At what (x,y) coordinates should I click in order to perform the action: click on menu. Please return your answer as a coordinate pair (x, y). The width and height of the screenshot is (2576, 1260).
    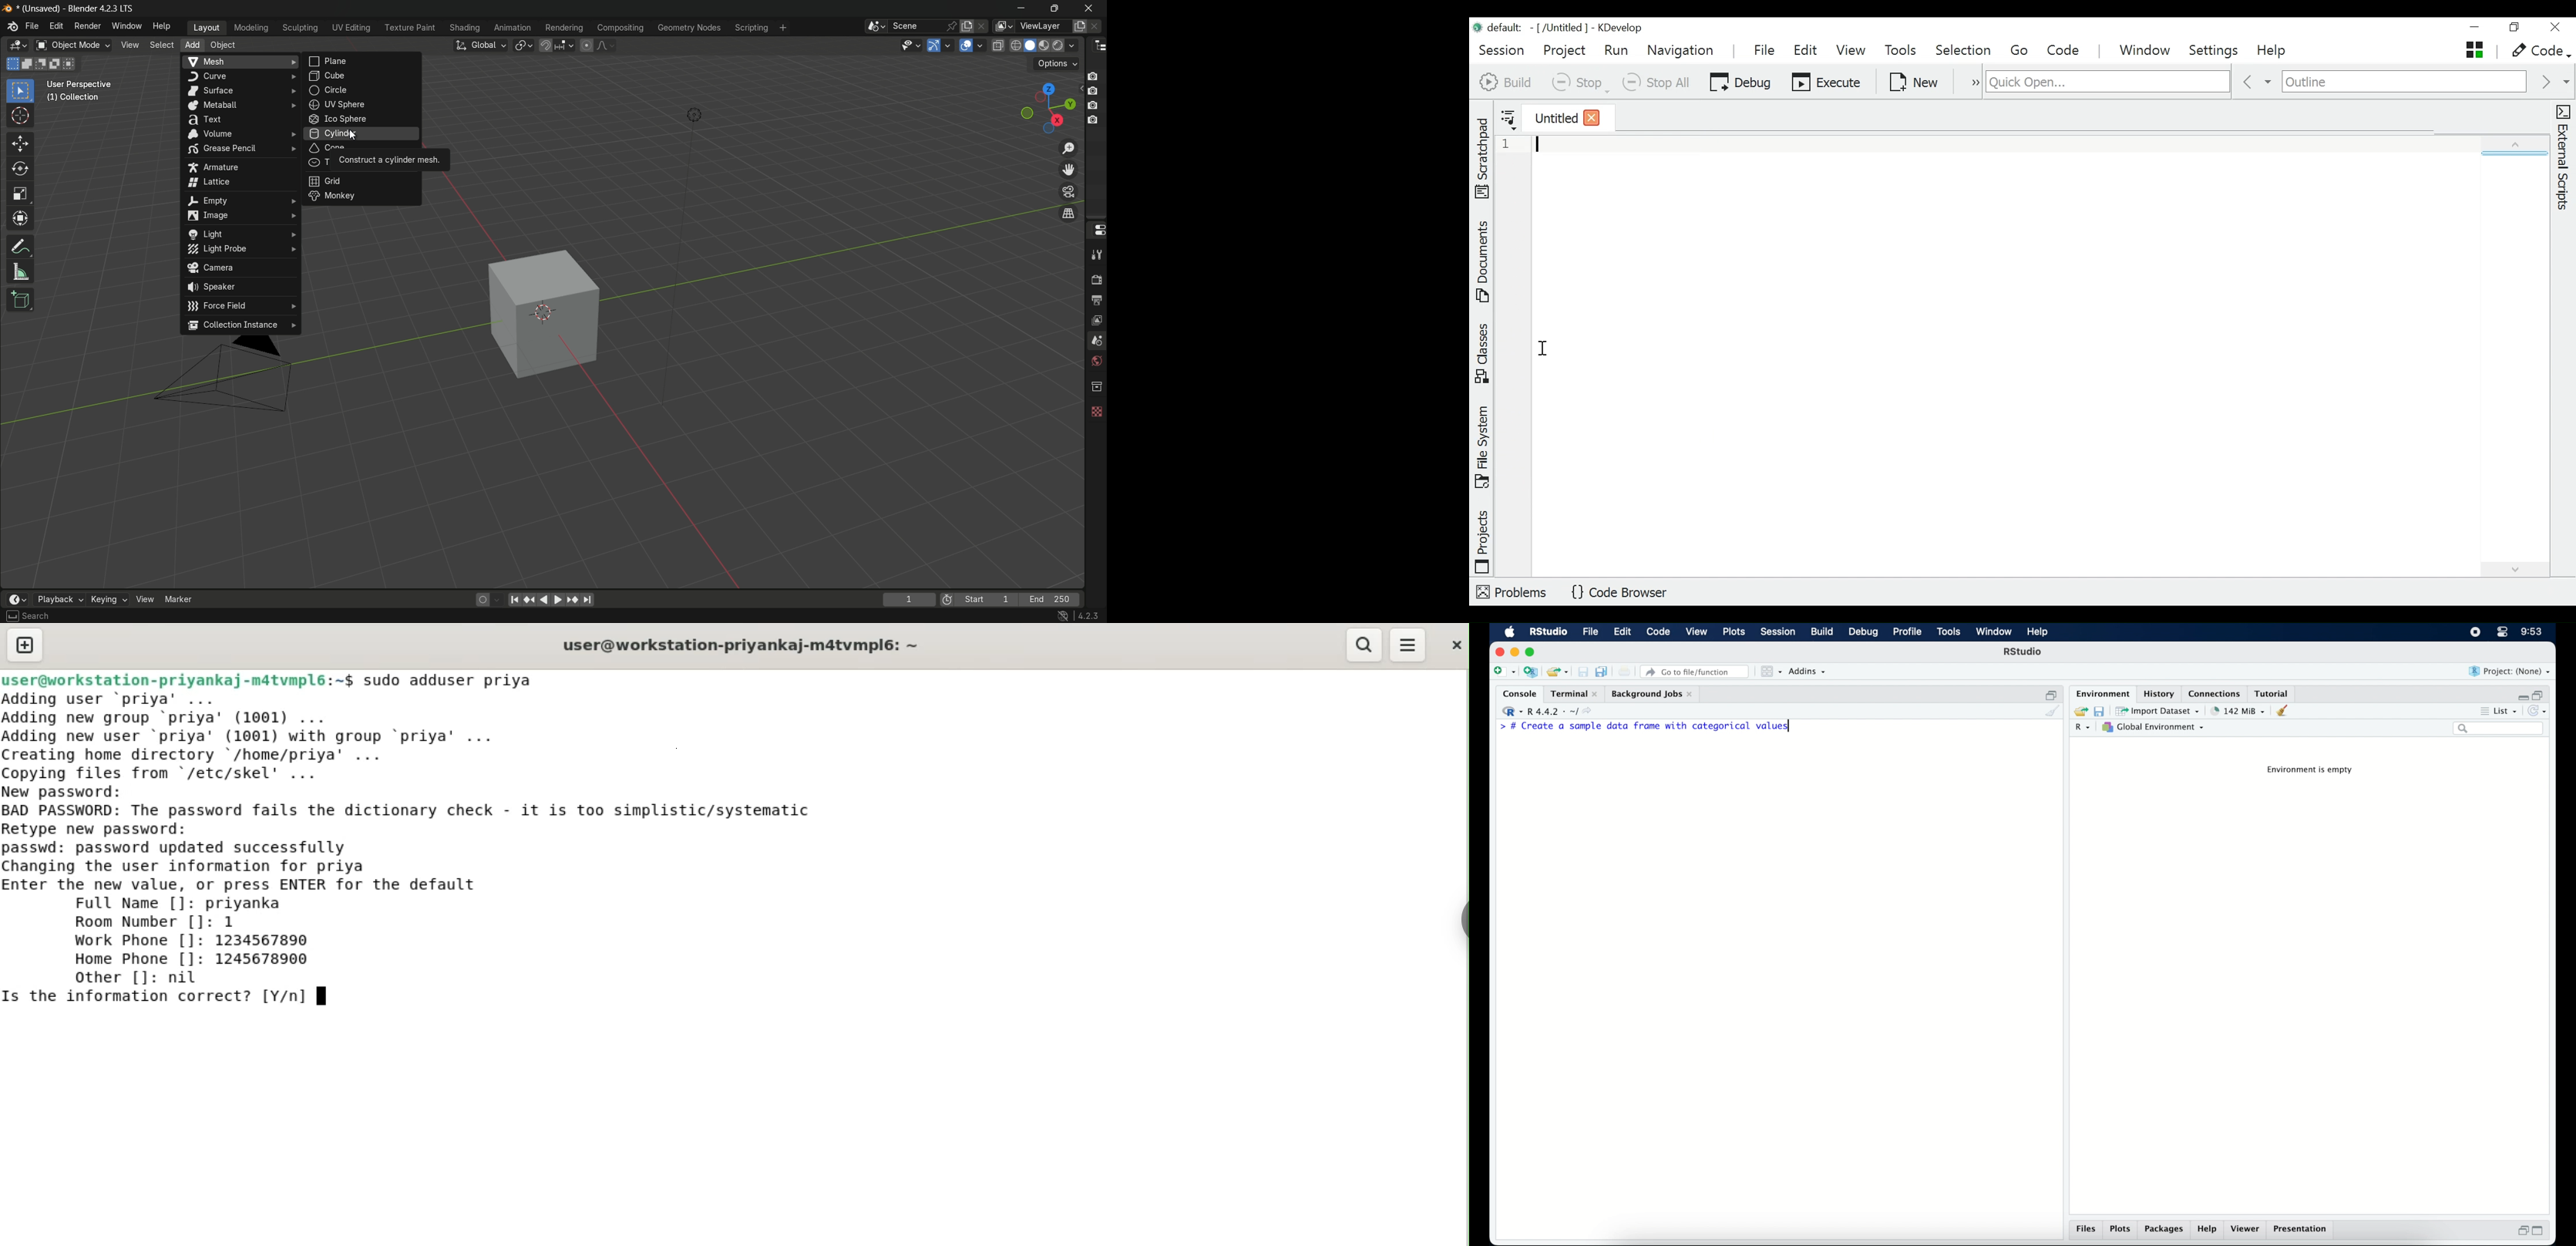
    Looking at the image, I should click on (1408, 645).